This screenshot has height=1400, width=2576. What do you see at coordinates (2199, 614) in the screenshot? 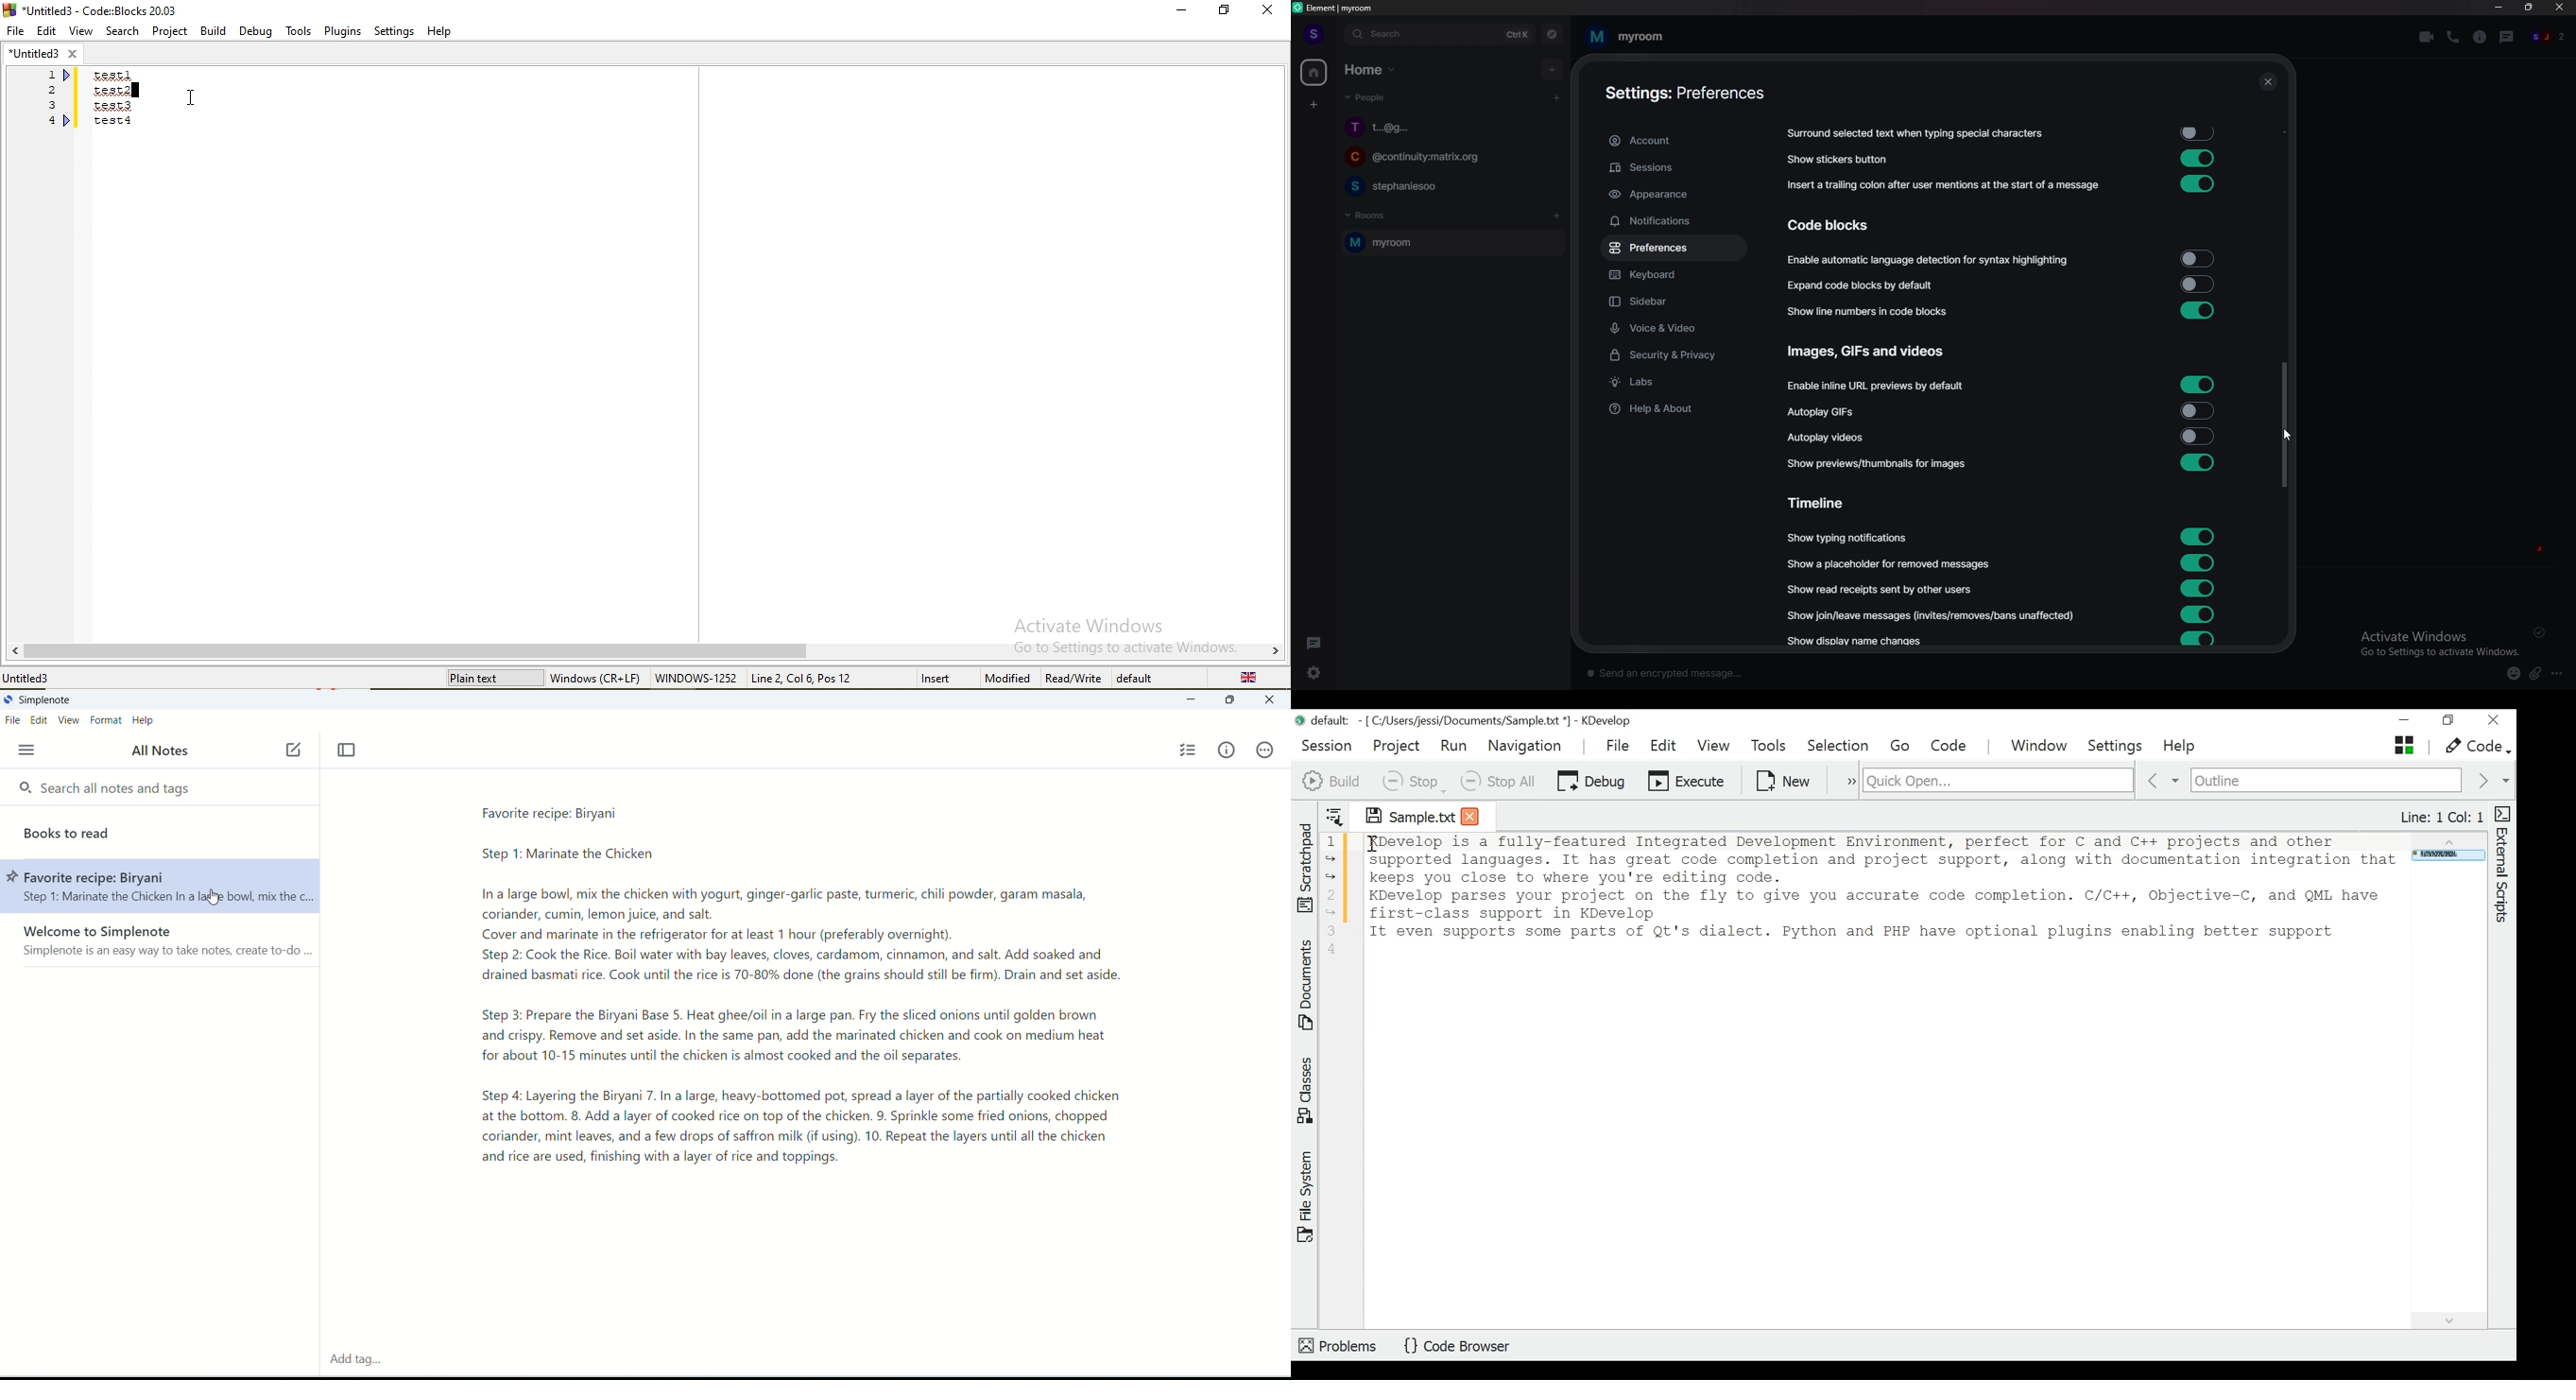
I see `toggle` at bounding box center [2199, 614].